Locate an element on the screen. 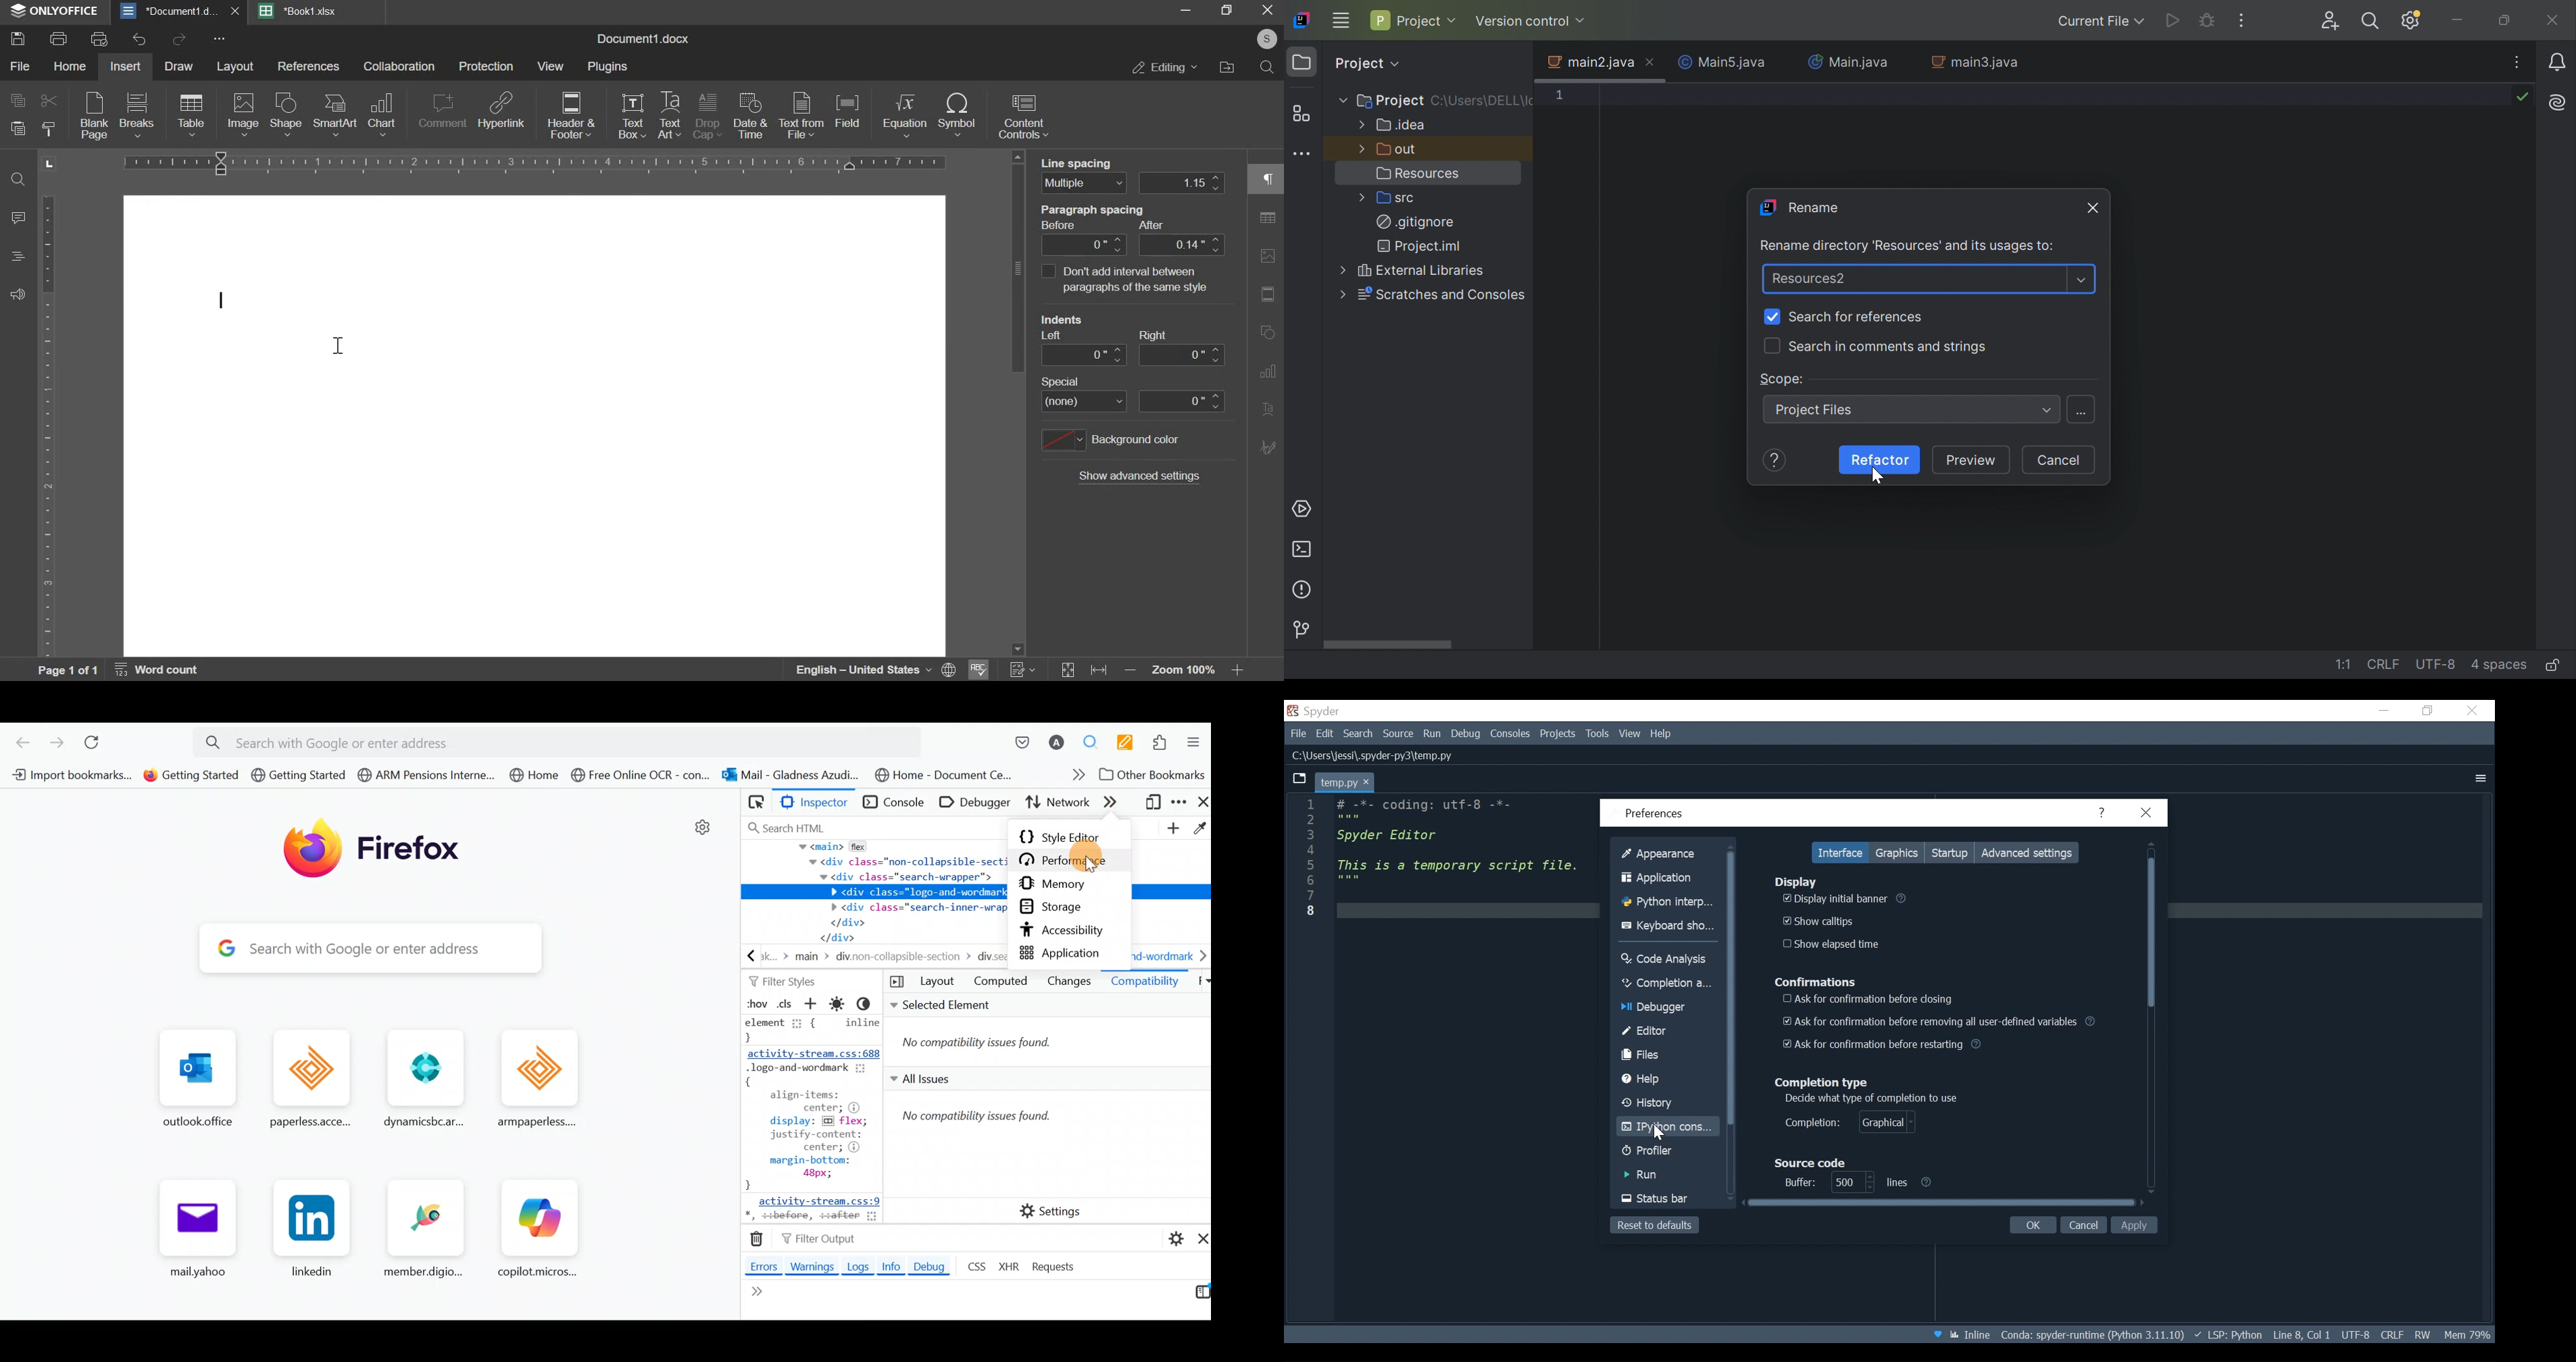 This screenshot has width=2576, height=1372. Landscape is located at coordinates (51, 164).